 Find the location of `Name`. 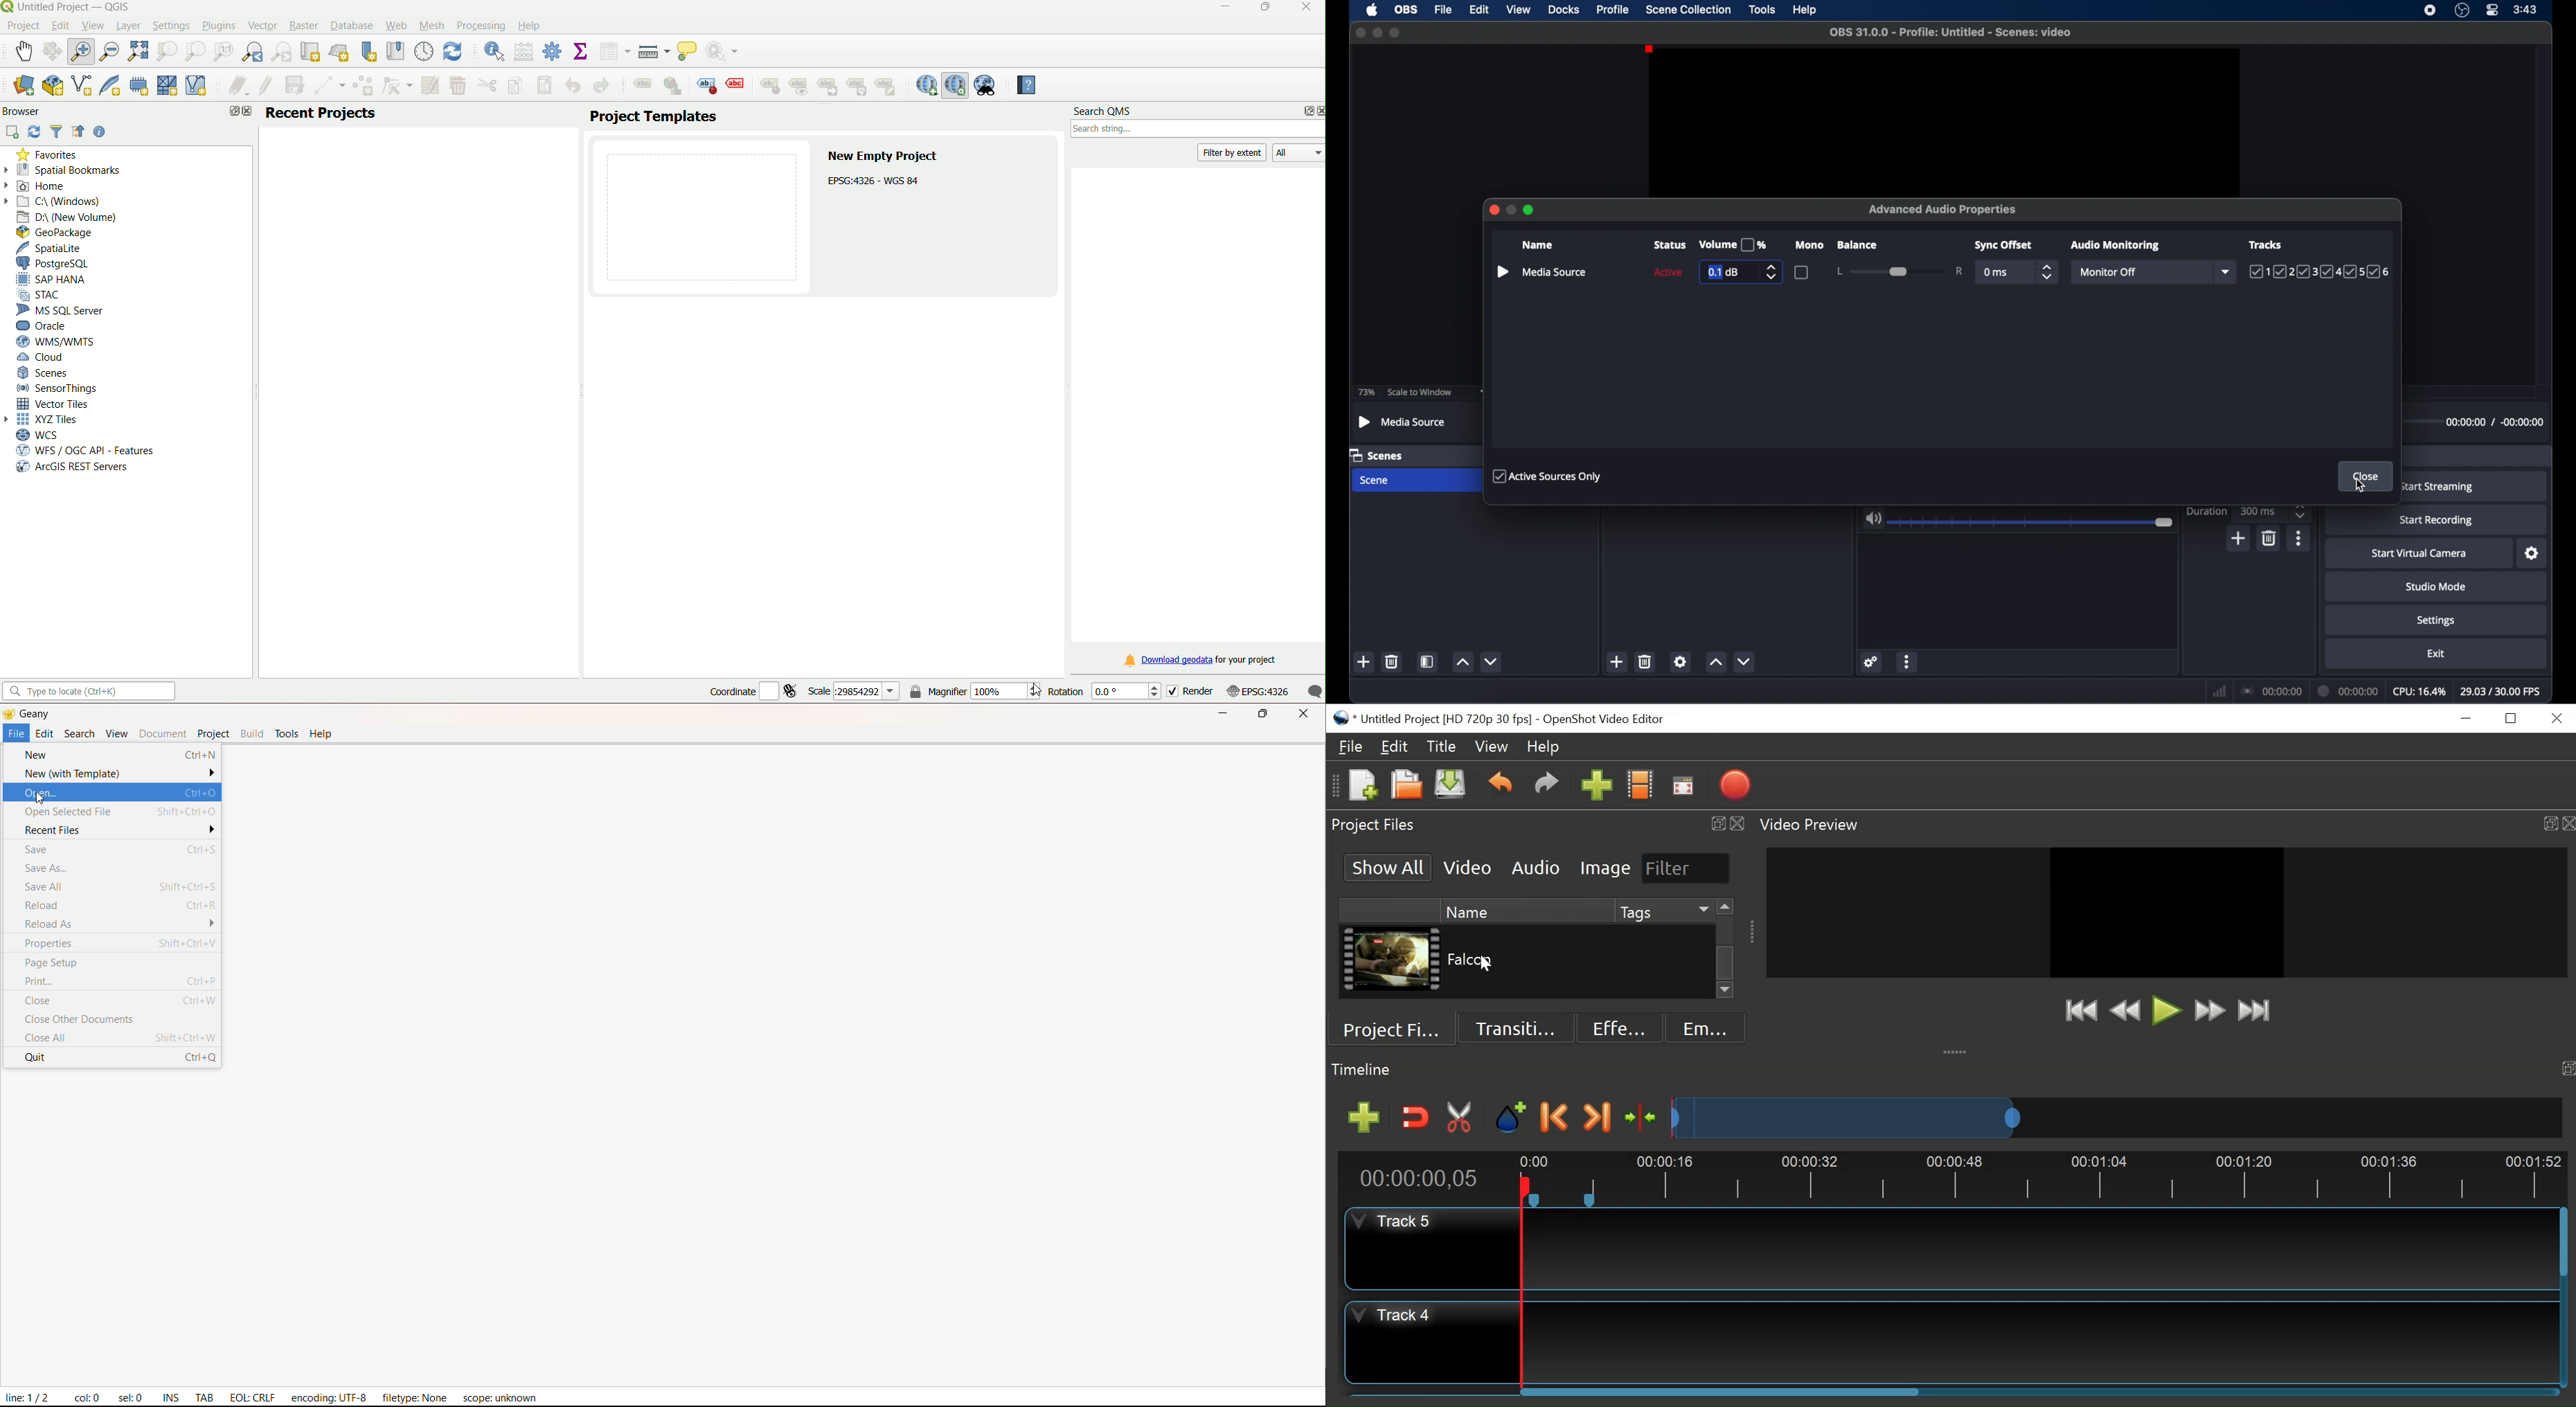

Name is located at coordinates (1527, 960).